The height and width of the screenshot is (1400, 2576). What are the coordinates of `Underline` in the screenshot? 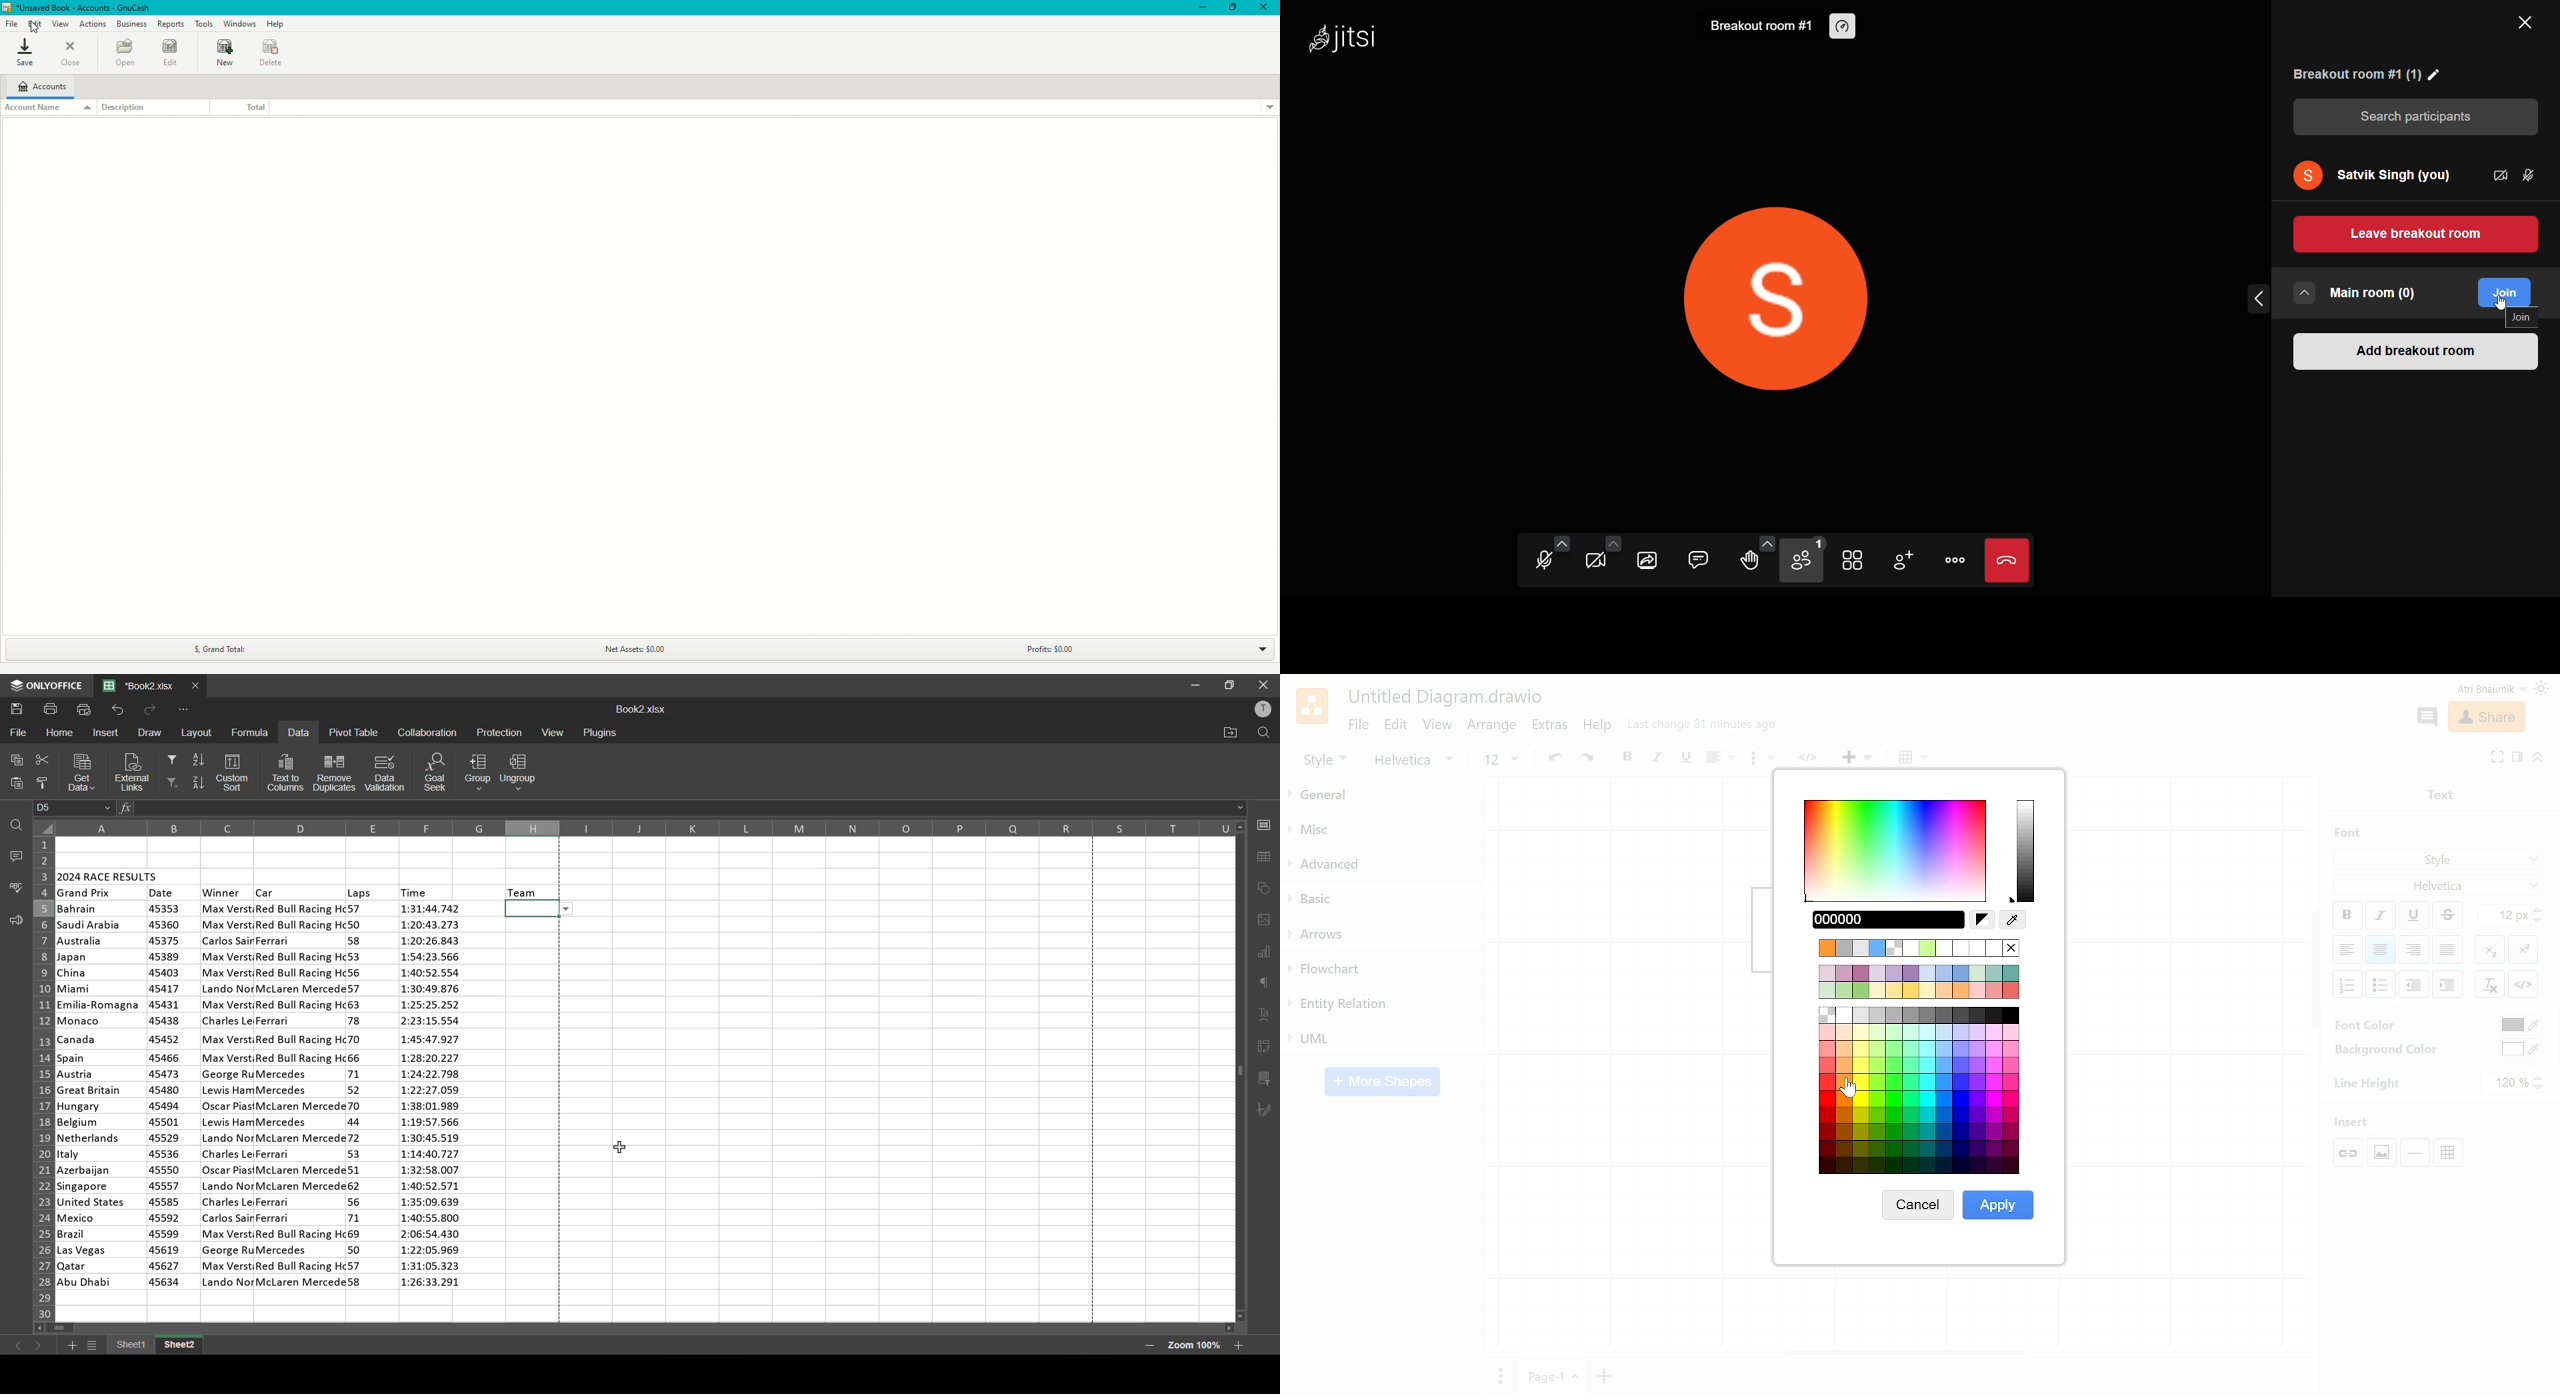 It's located at (2415, 916).